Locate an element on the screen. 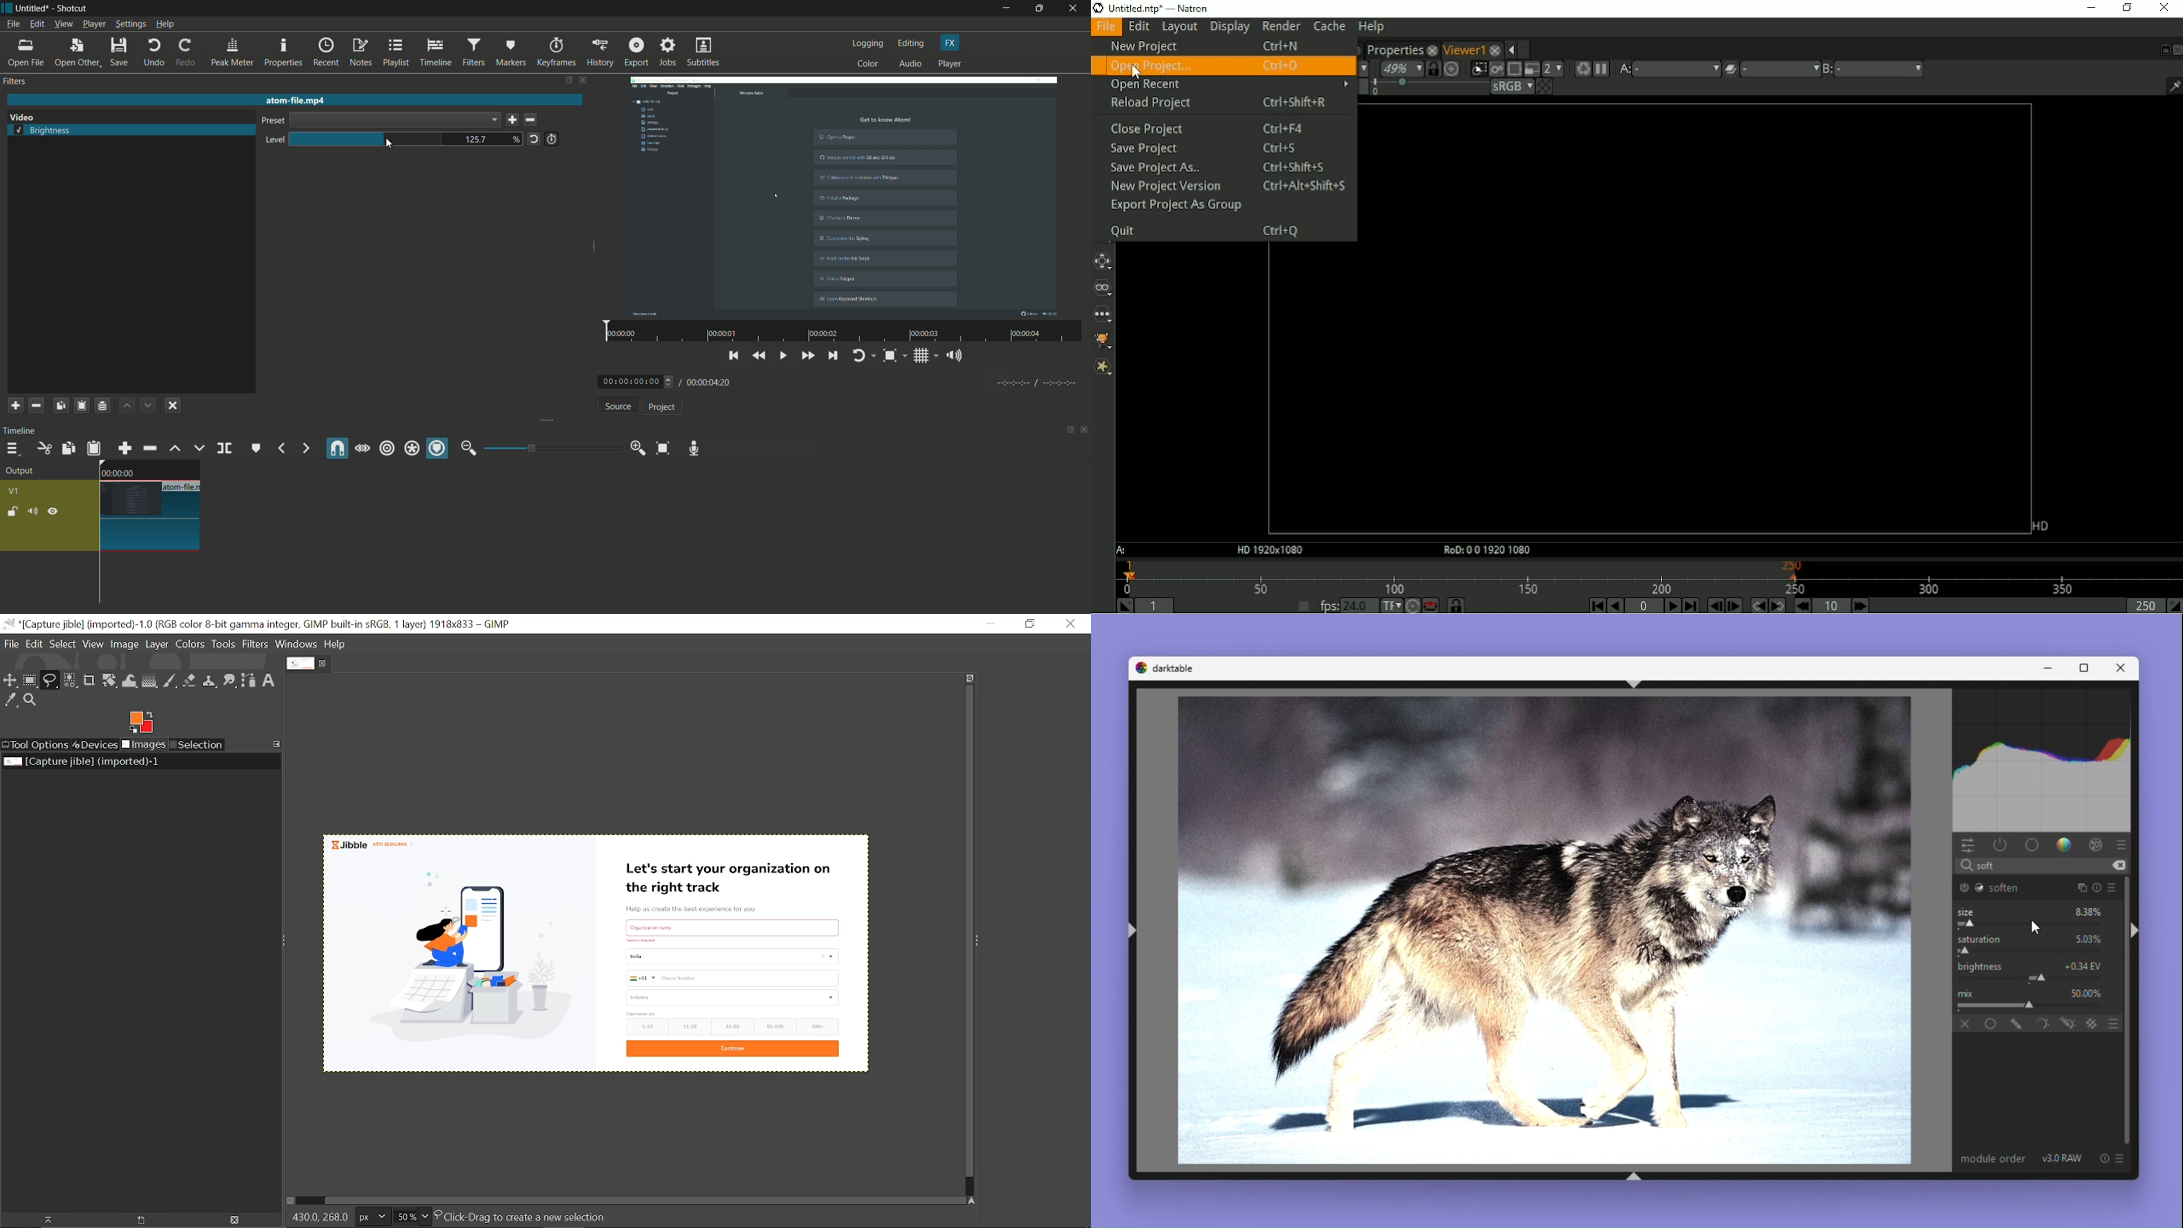 This screenshot has width=2184, height=1232. Multiple instance is located at coordinates (2080, 887).